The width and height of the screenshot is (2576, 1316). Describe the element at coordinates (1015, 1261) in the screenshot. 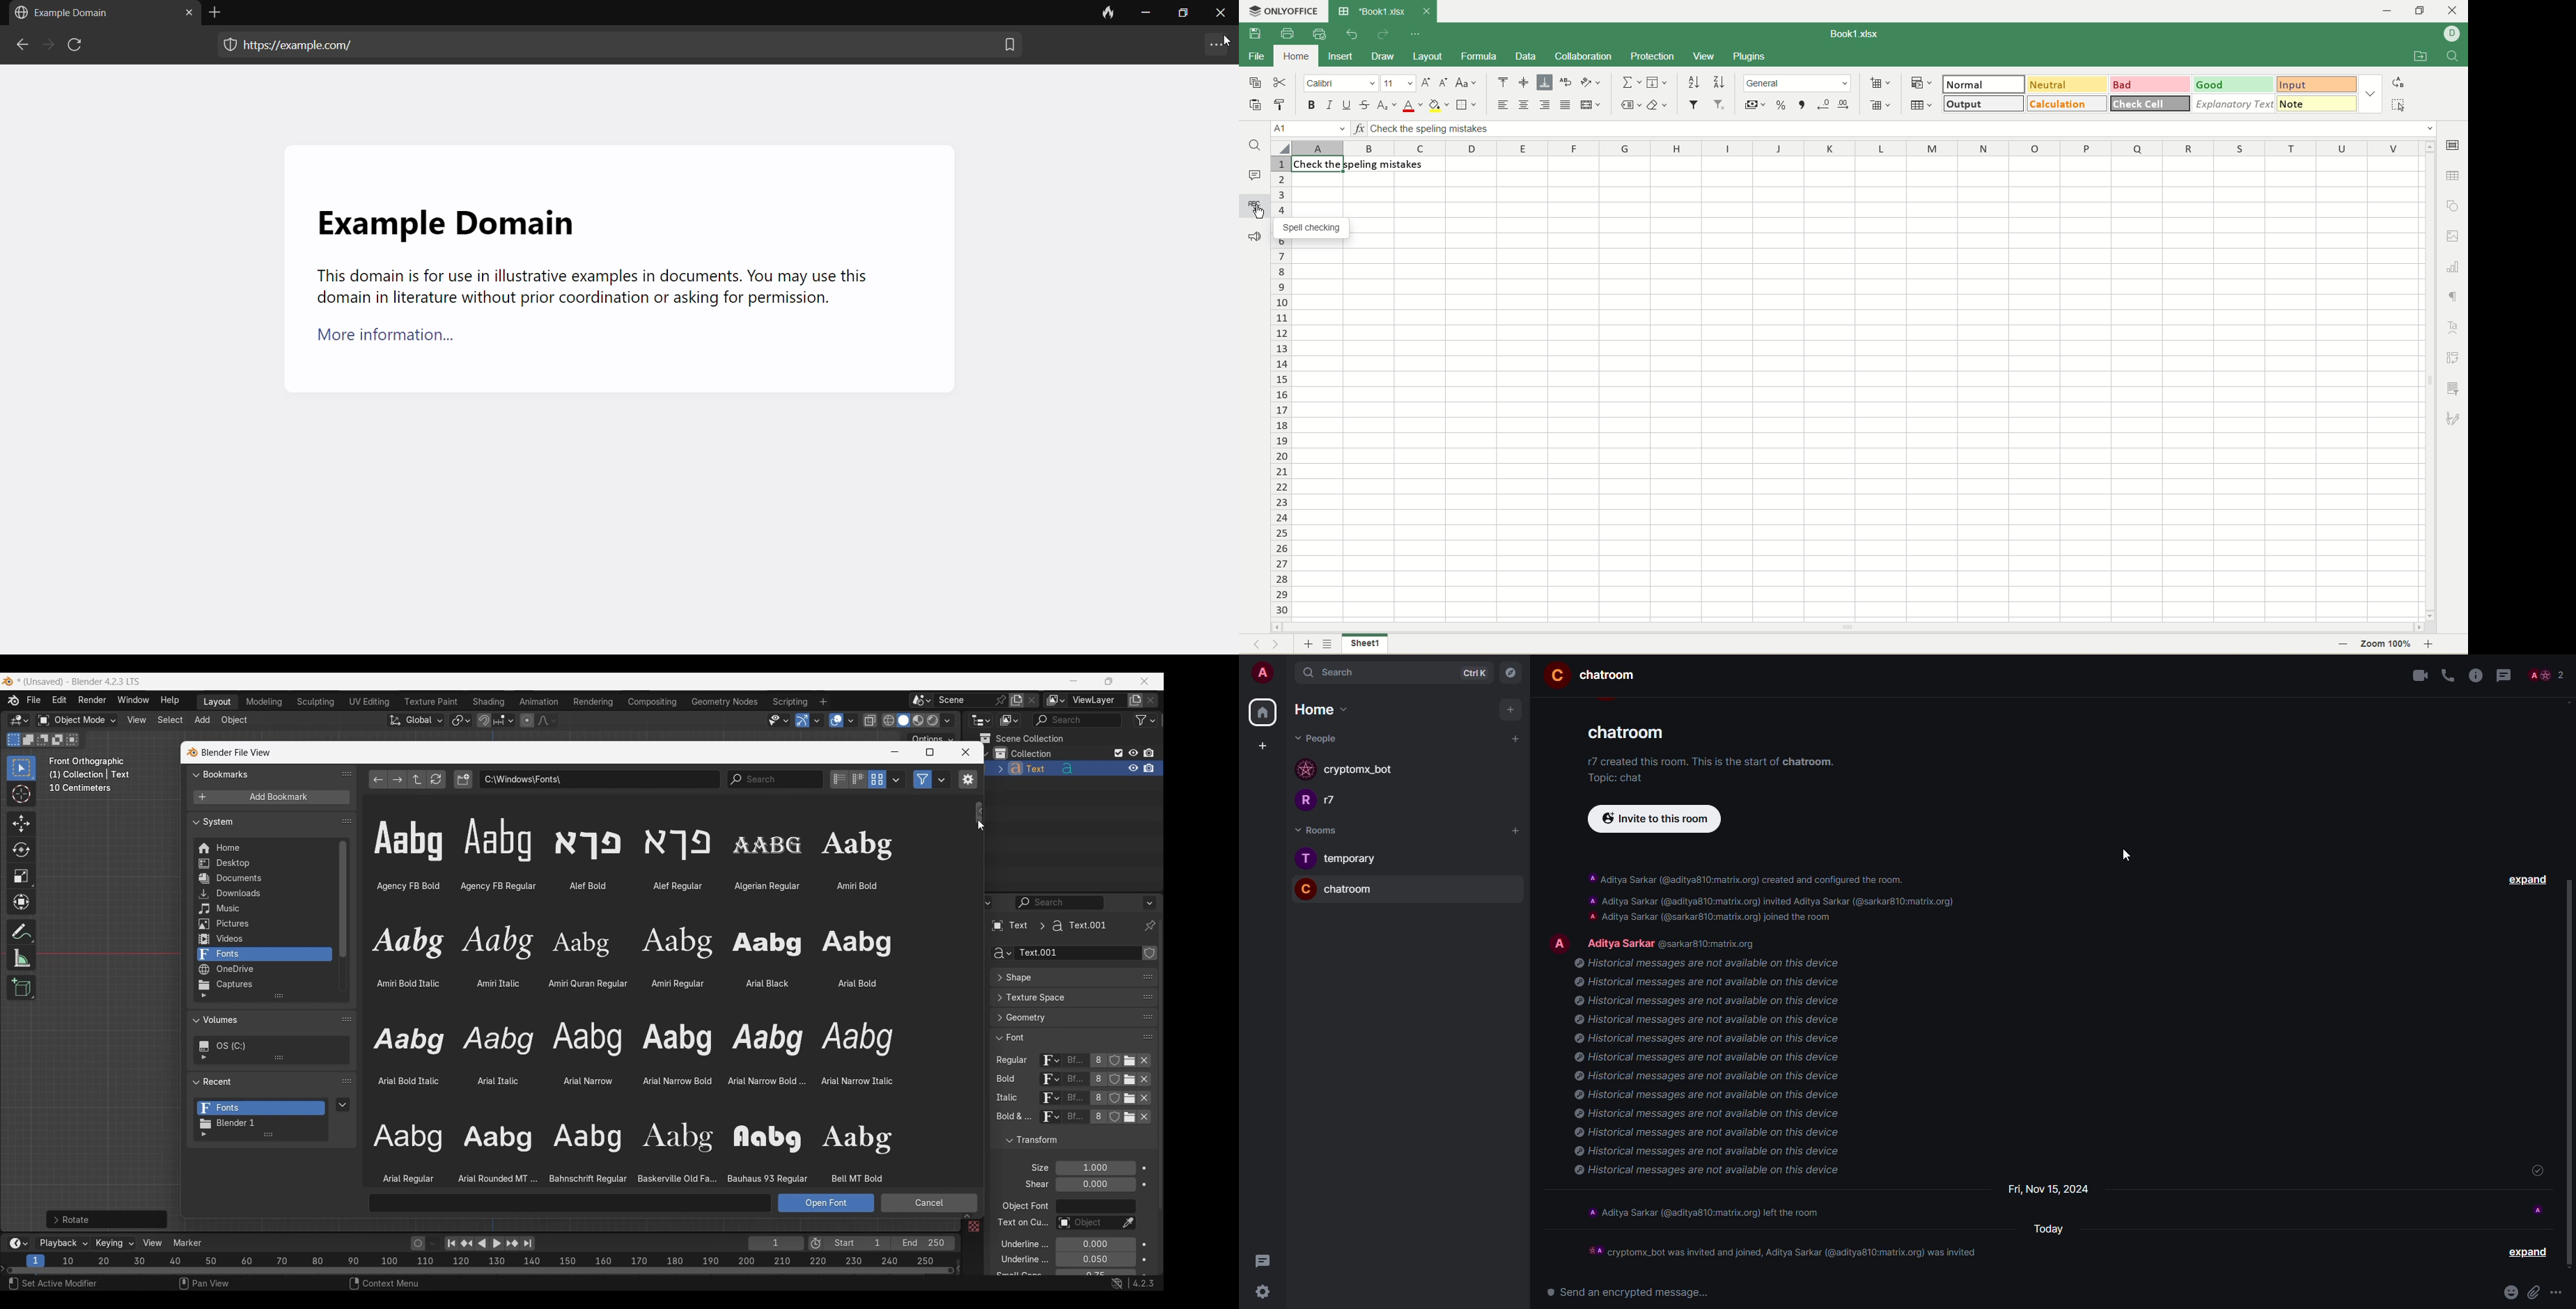

I see `underline` at that location.